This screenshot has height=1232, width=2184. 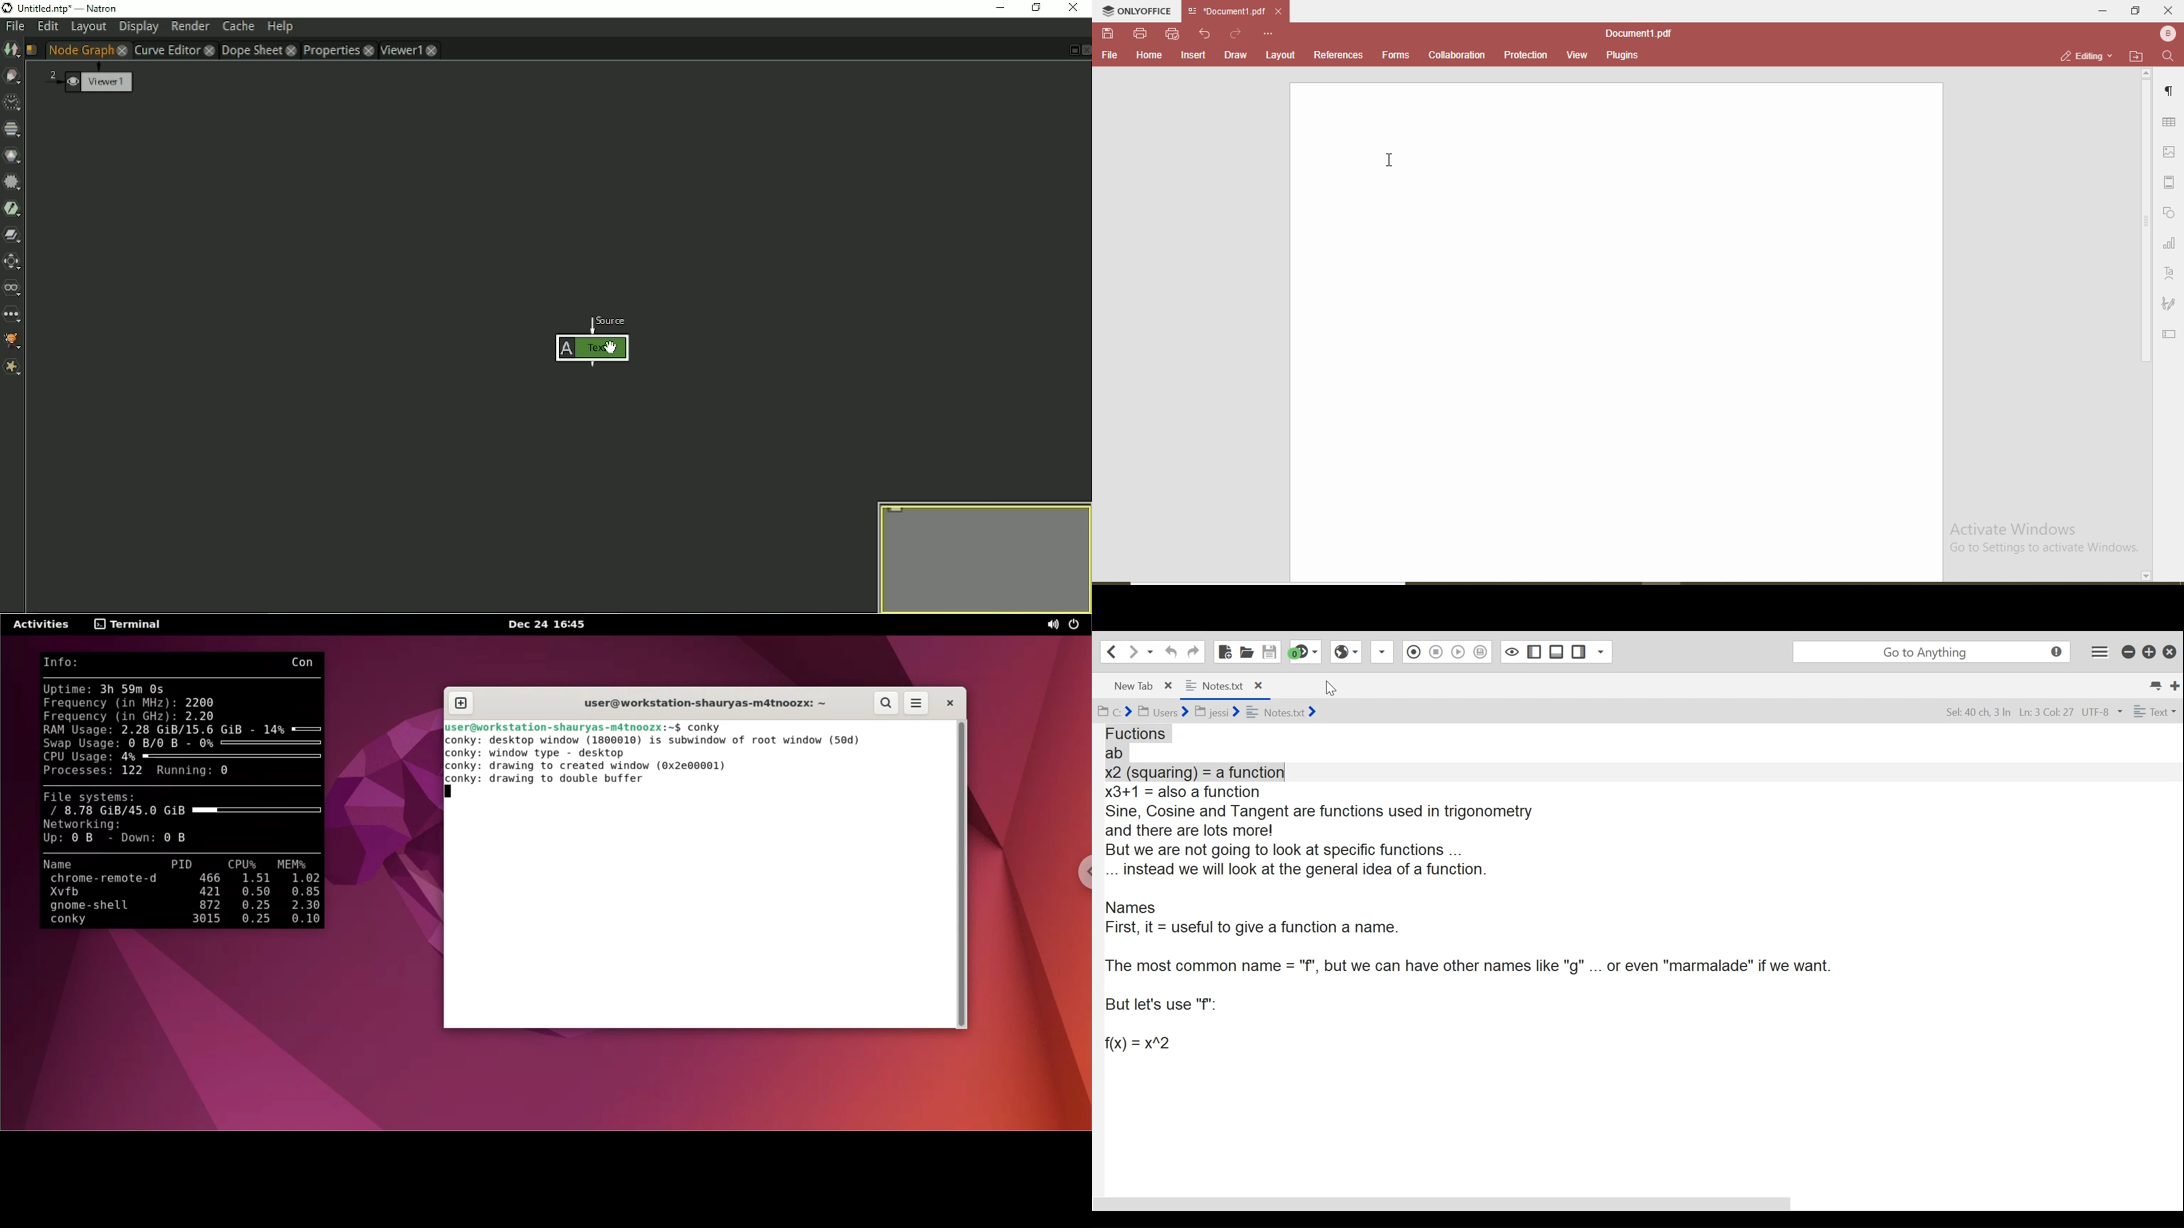 What do you see at coordinates (1237, 33) in the screenshot?
I see `redo` at bounding box center [1237, 33].